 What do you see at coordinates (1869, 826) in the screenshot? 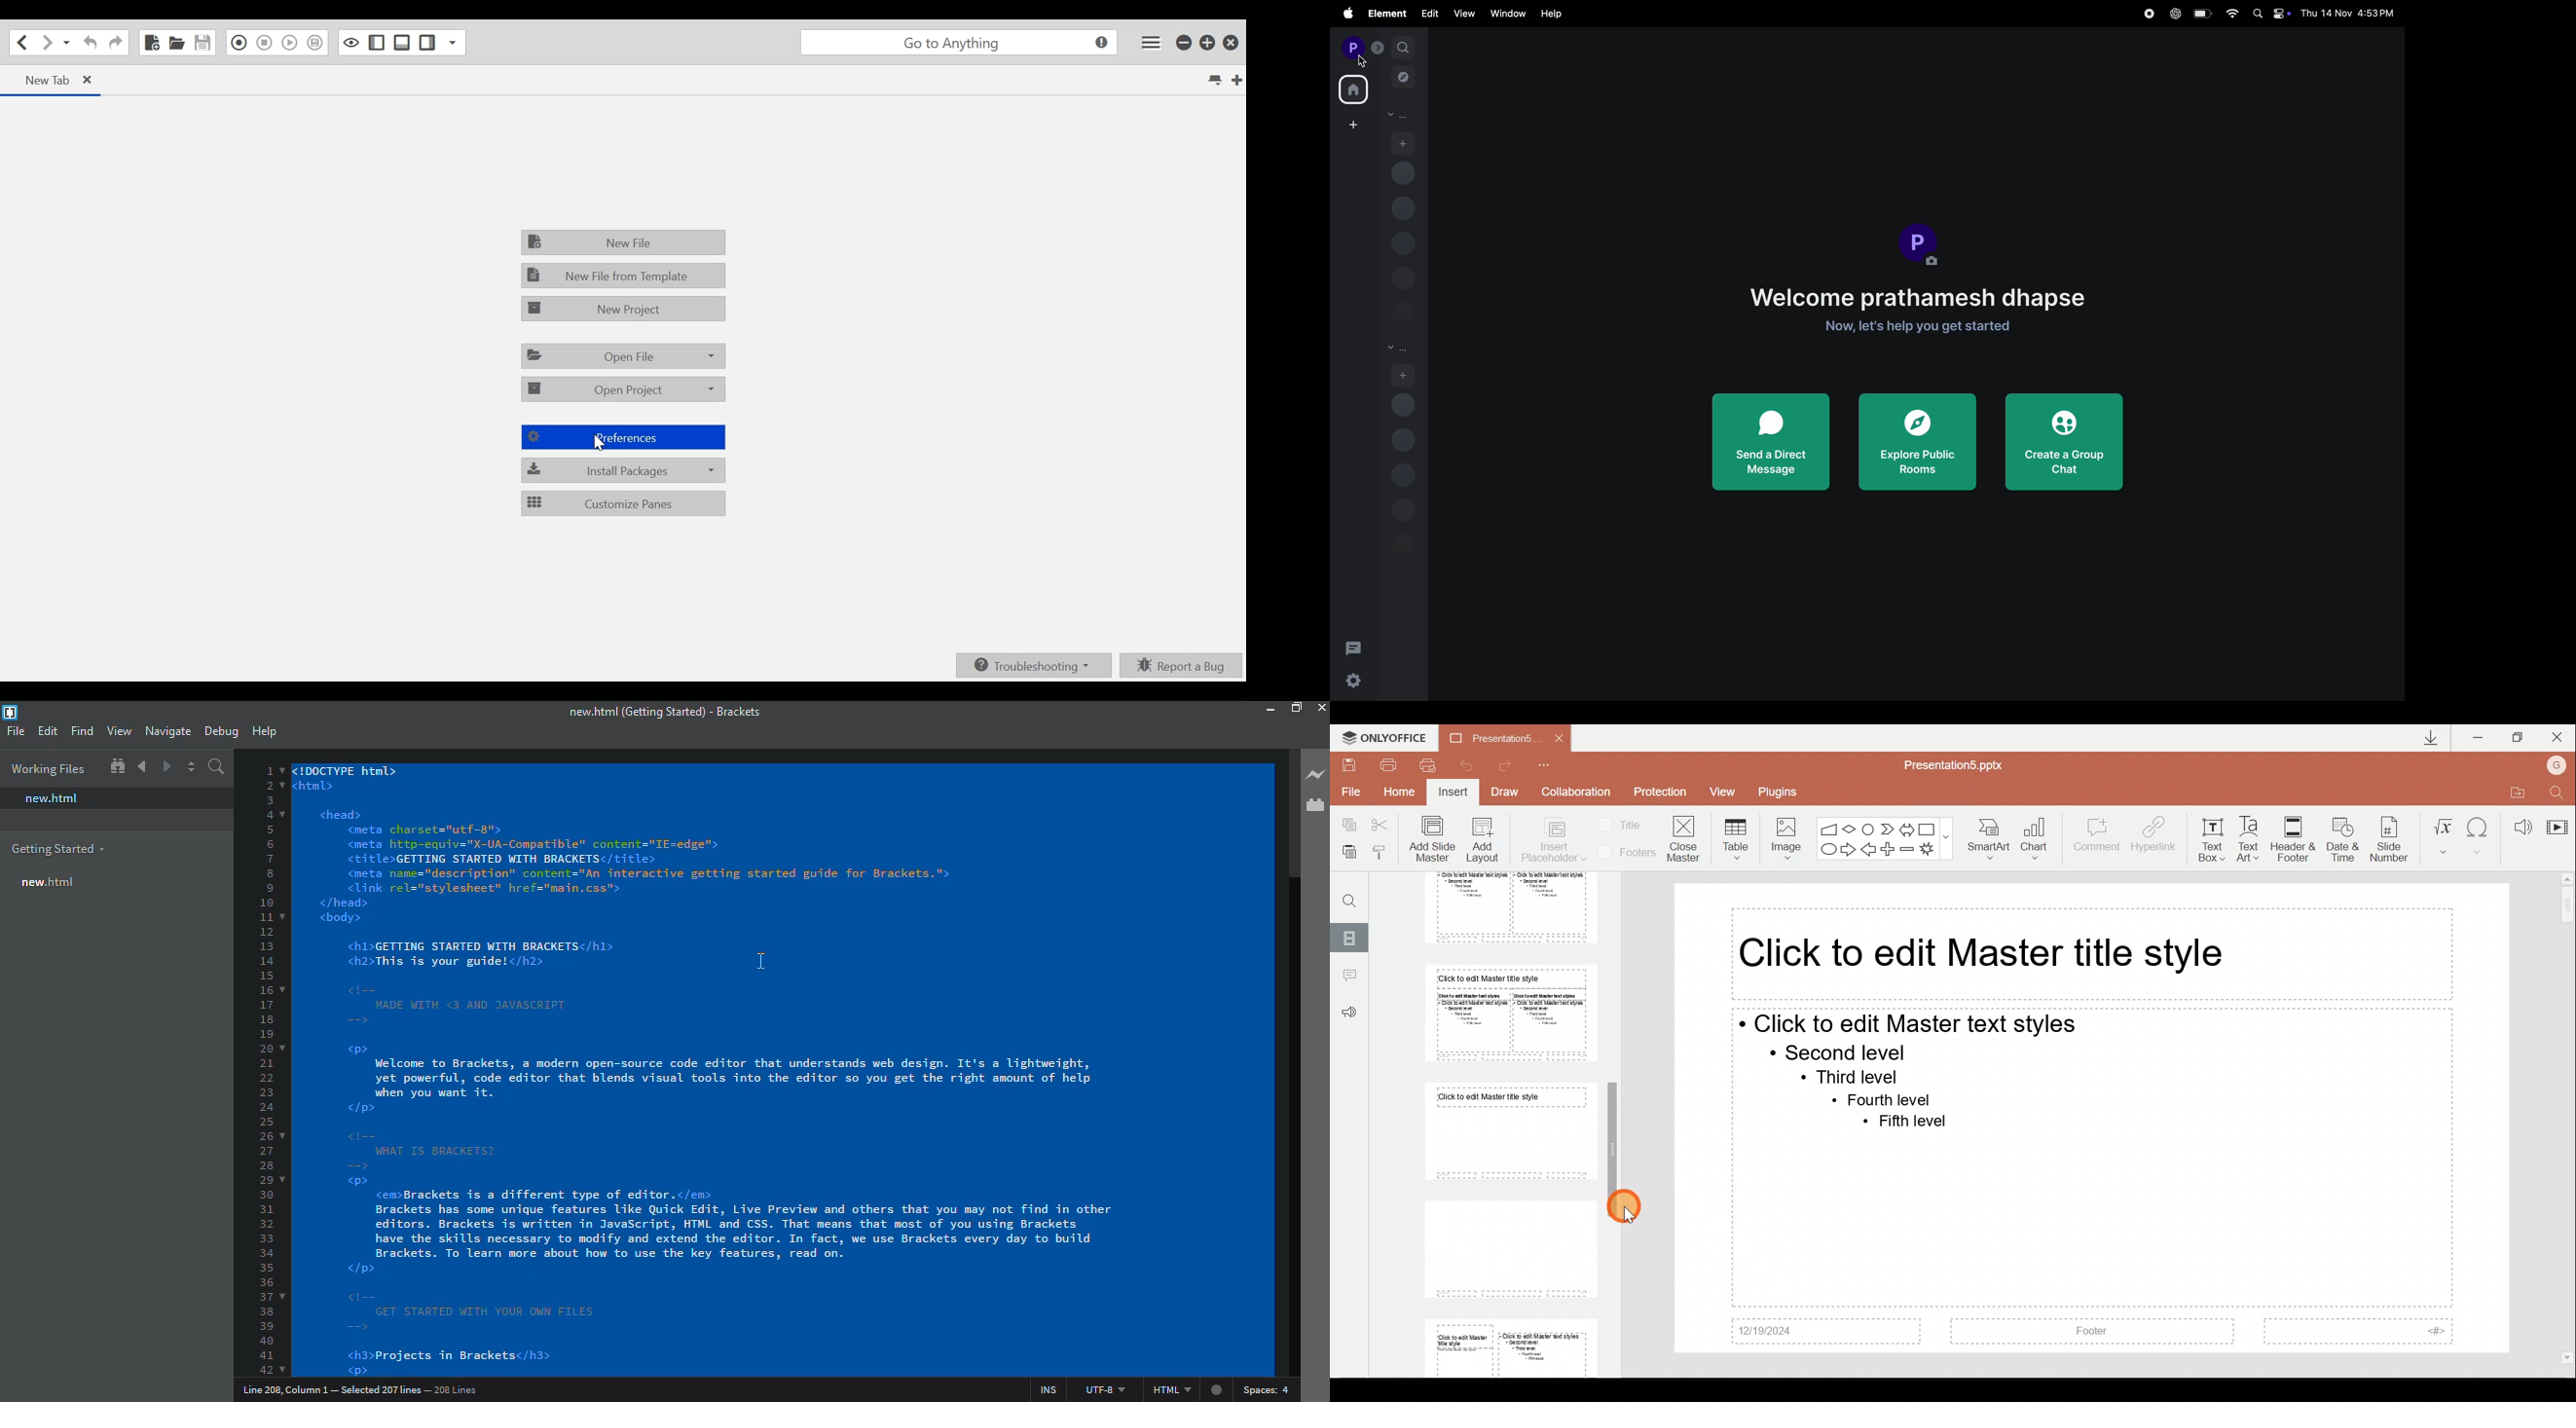
I see `Flowchart-connector` at bounding box center [1869, 826].